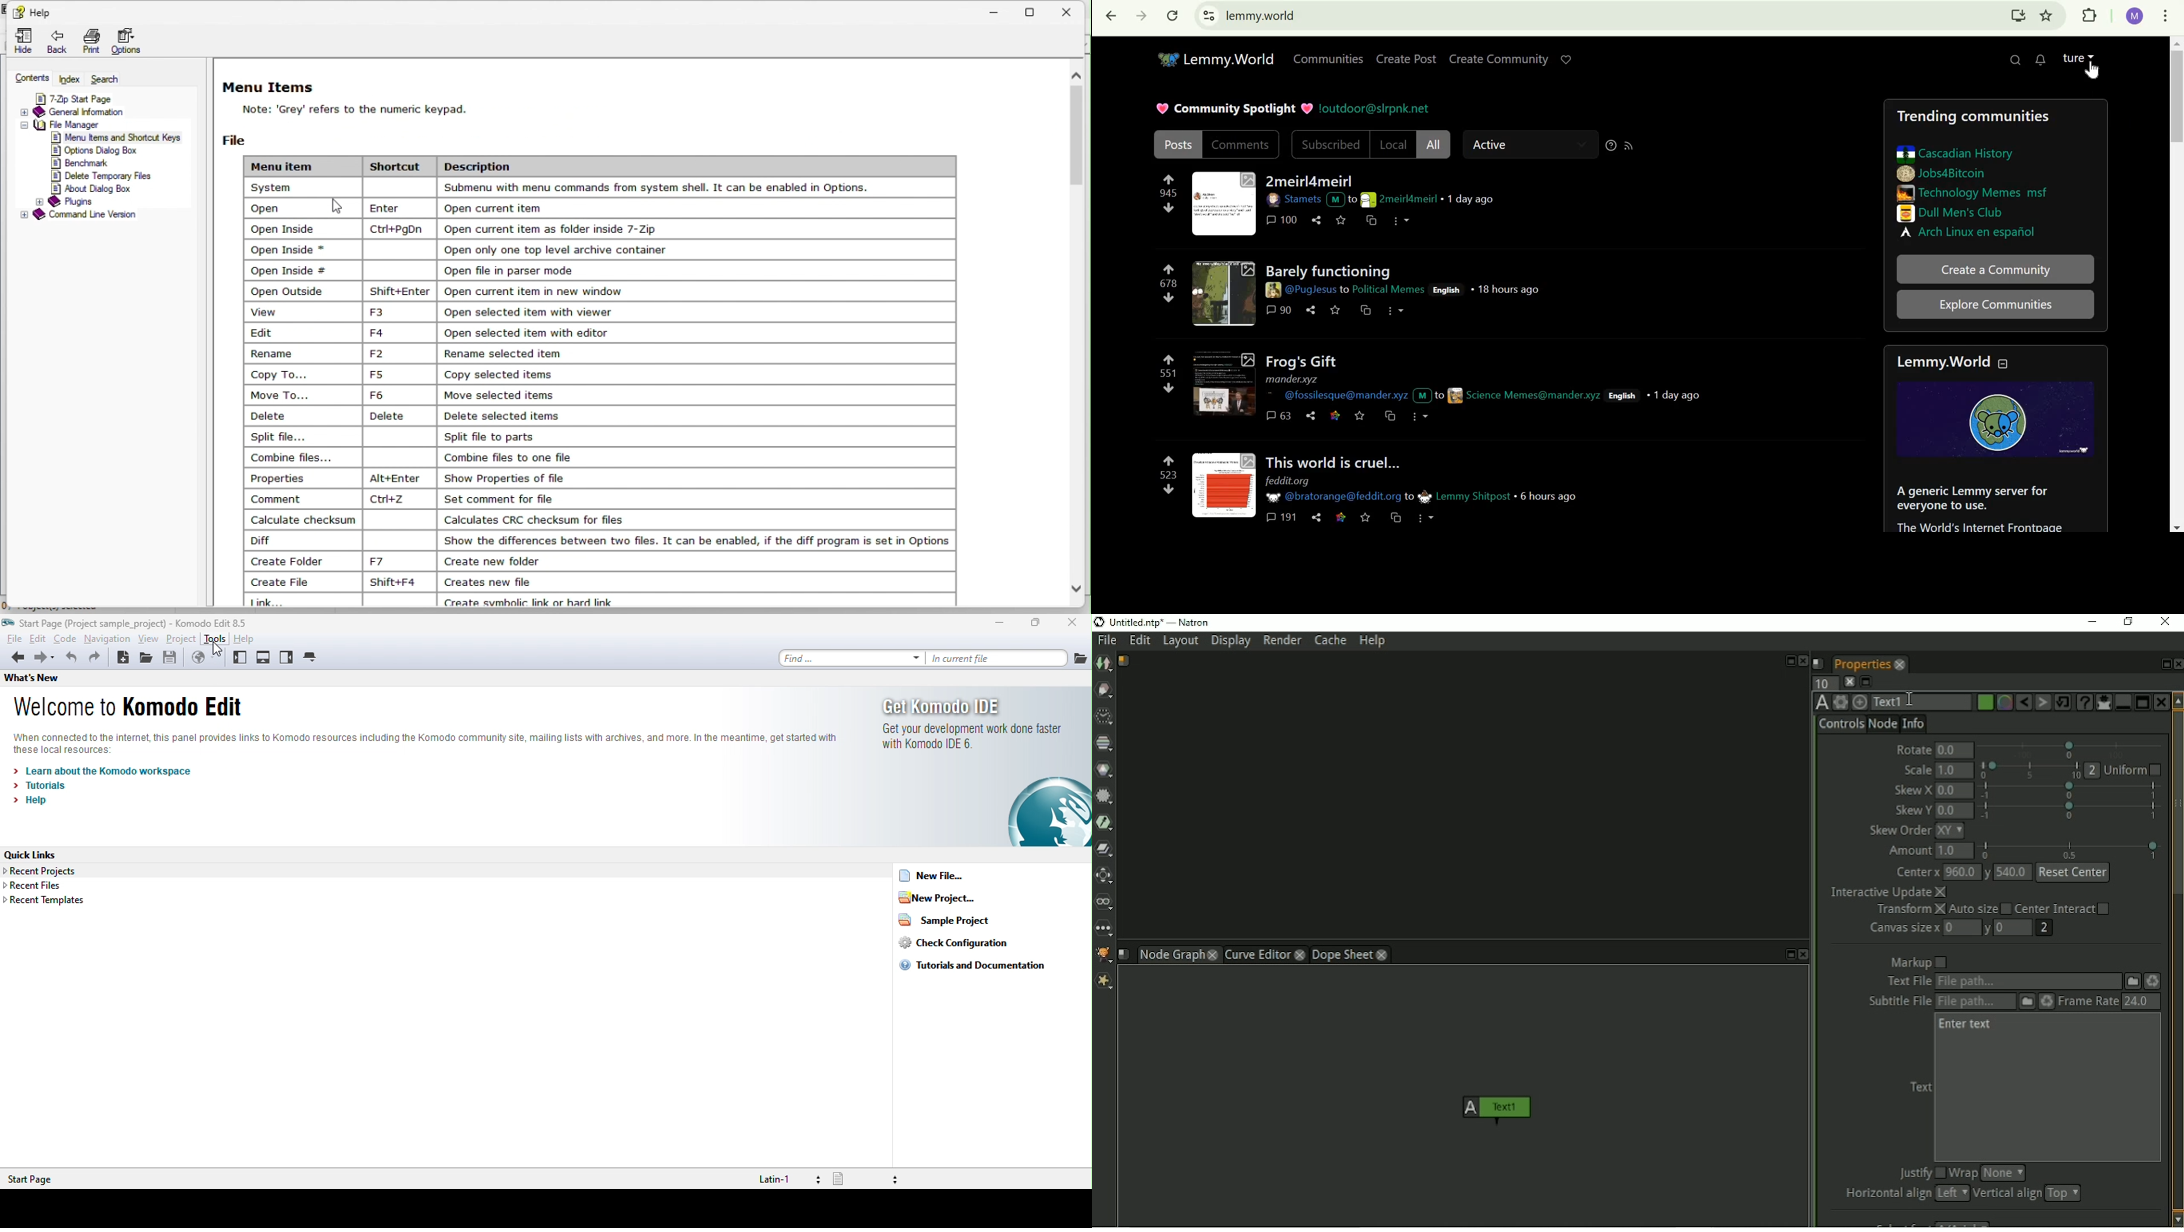  I want to click on vertical scroll bar, so click(1077, 130).